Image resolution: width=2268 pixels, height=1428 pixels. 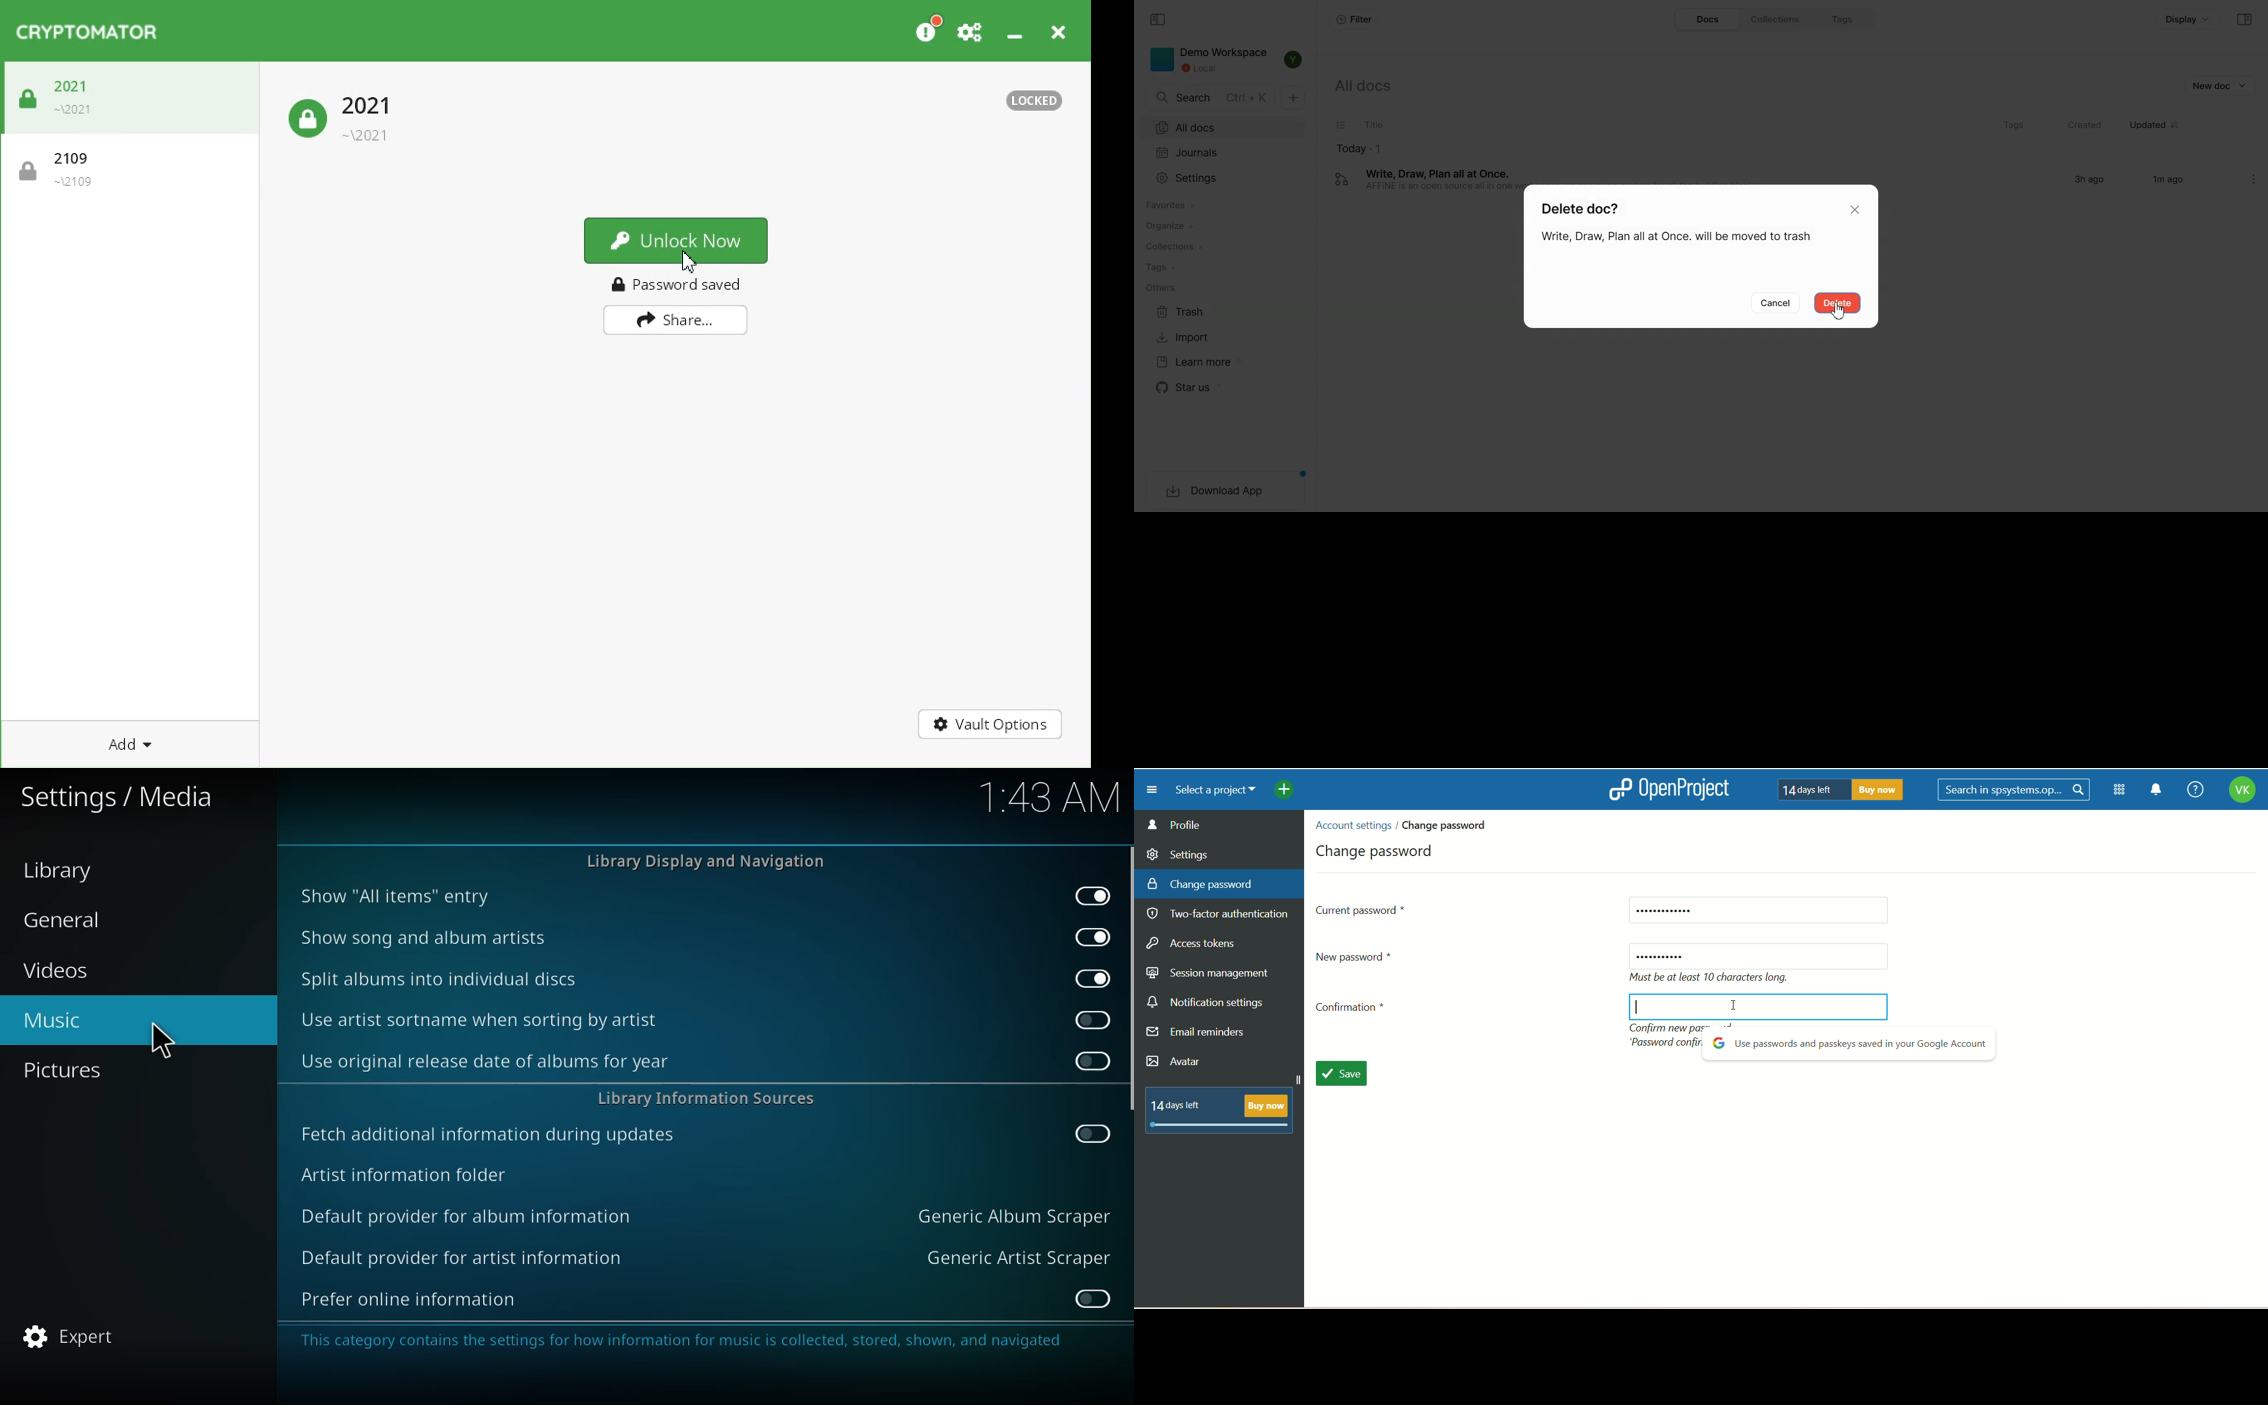 I want to click on default provider for artist, so click(x=461, y=1257).